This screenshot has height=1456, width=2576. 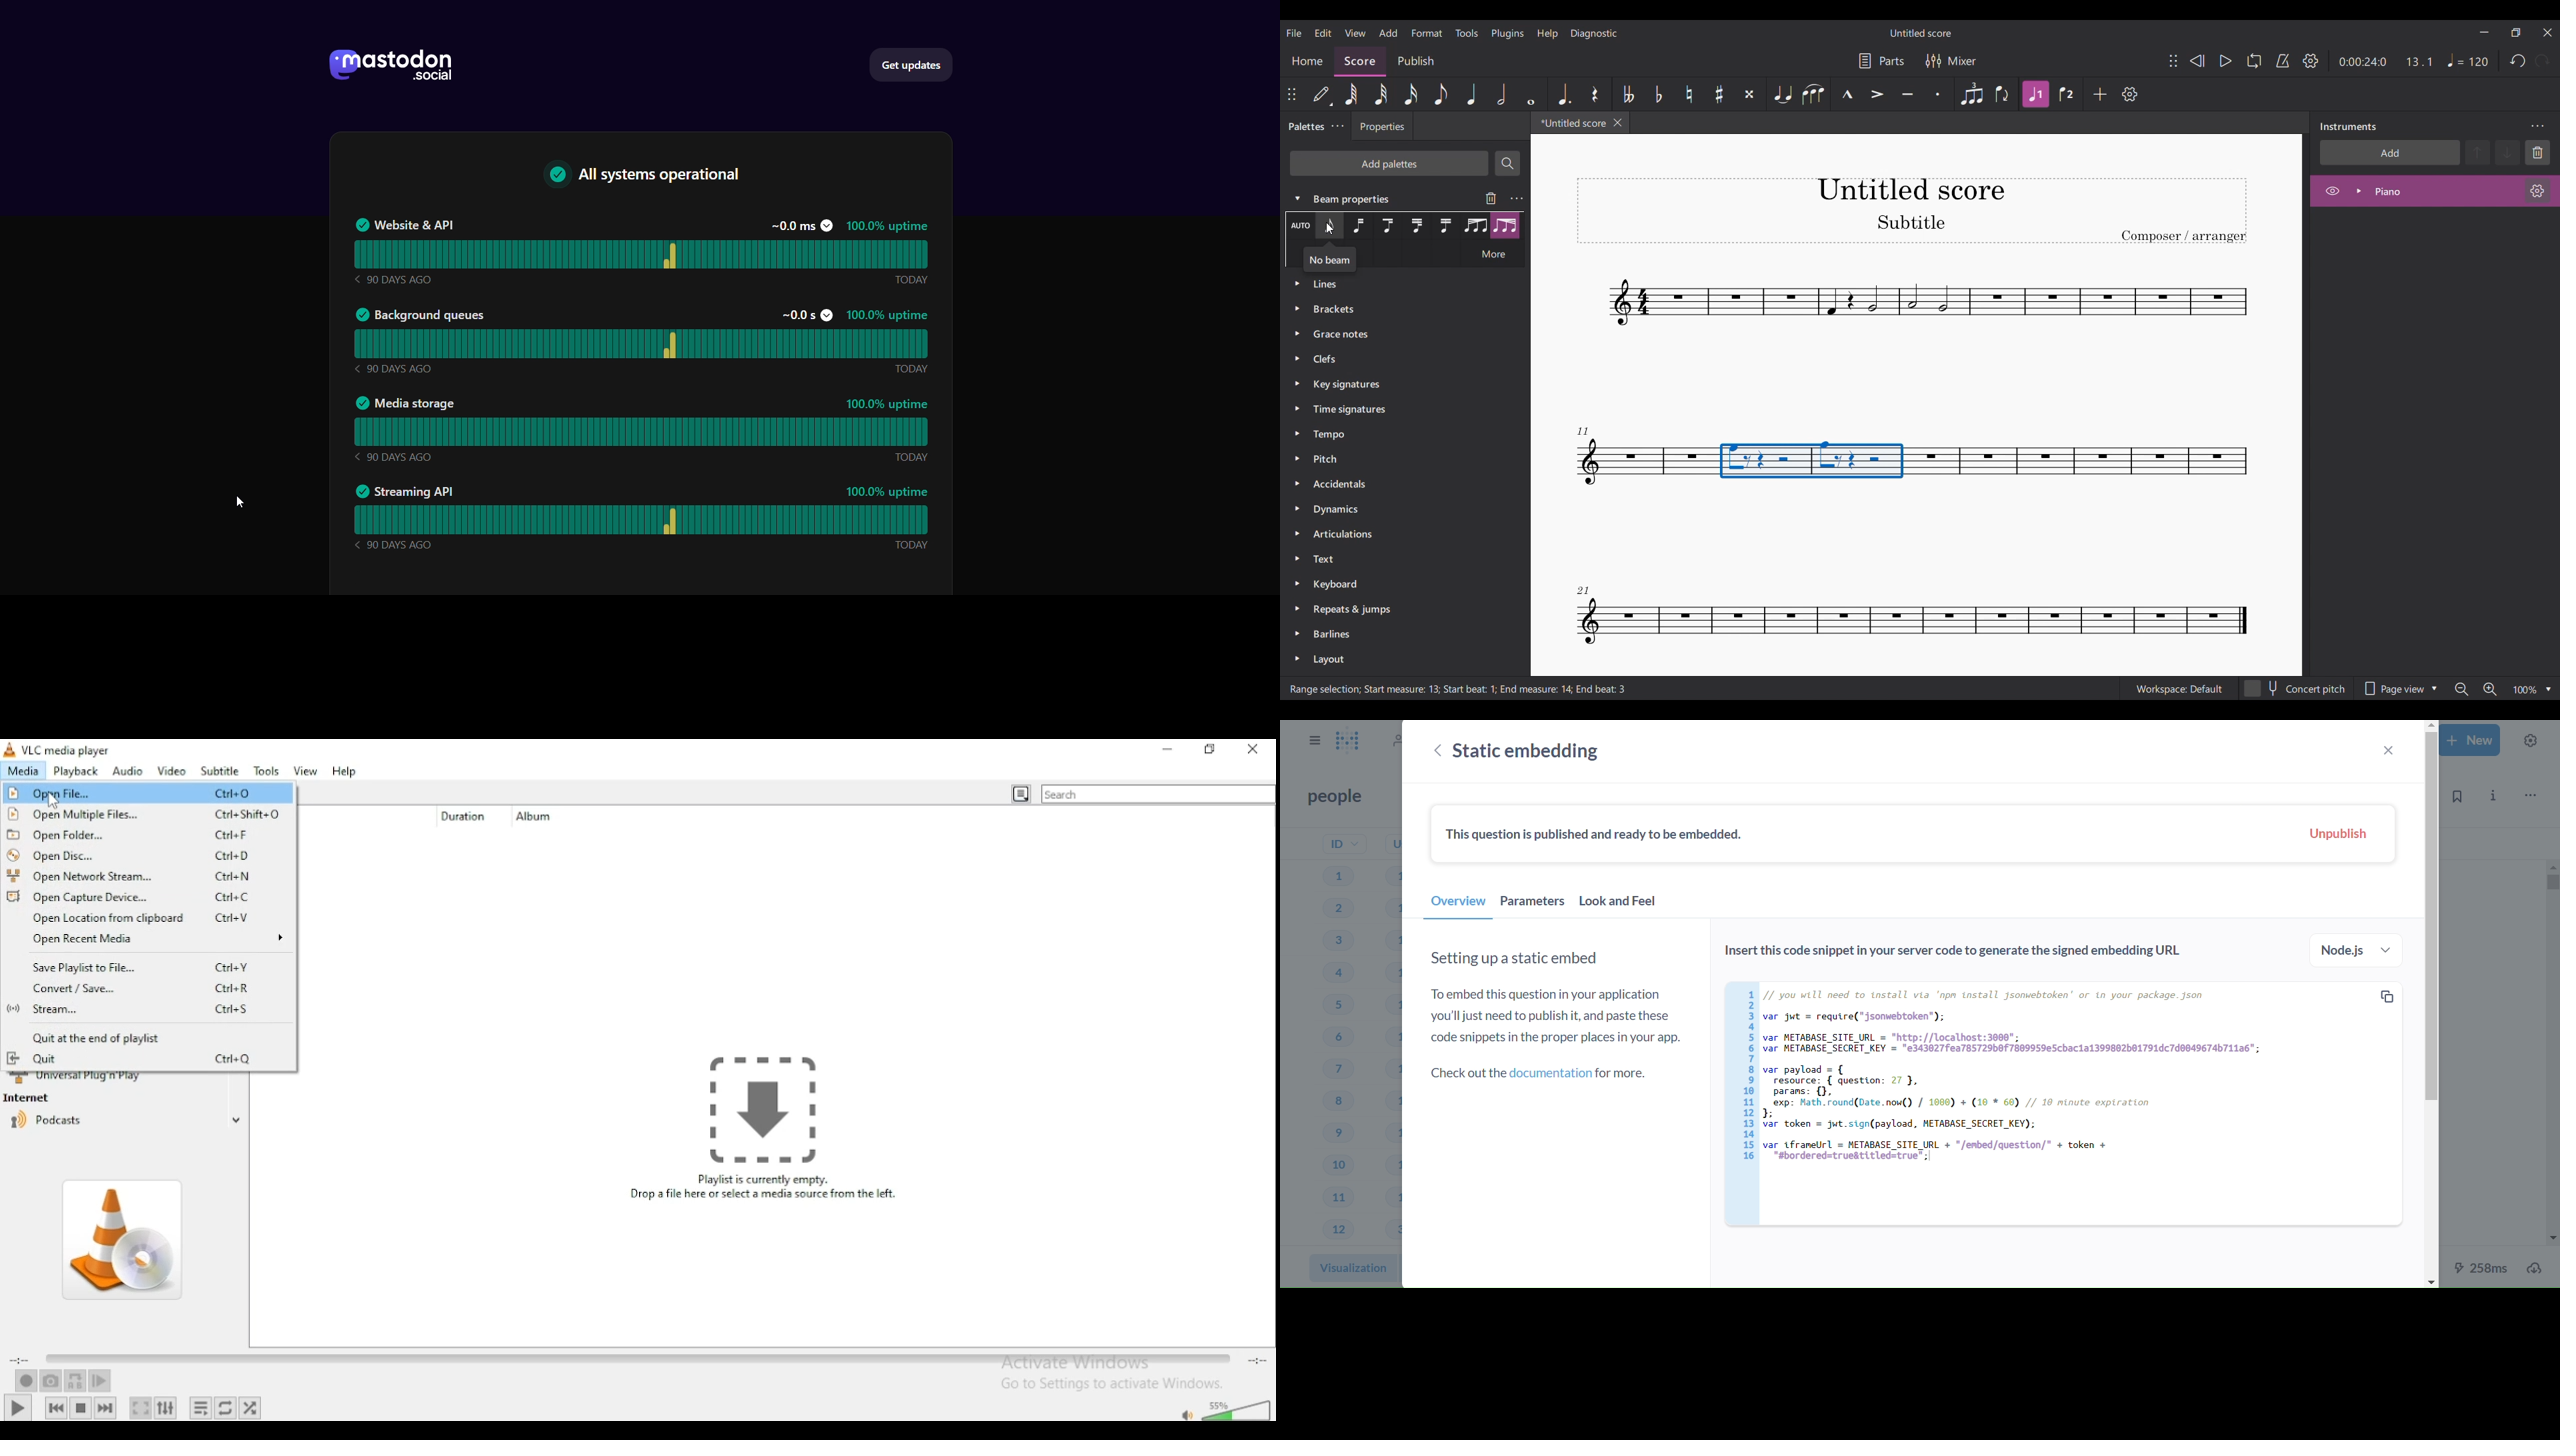 What do you see at coordinates (50, 1381) in the screenshot?
I see `take a snapshot` at bounding box center [50, 1381].